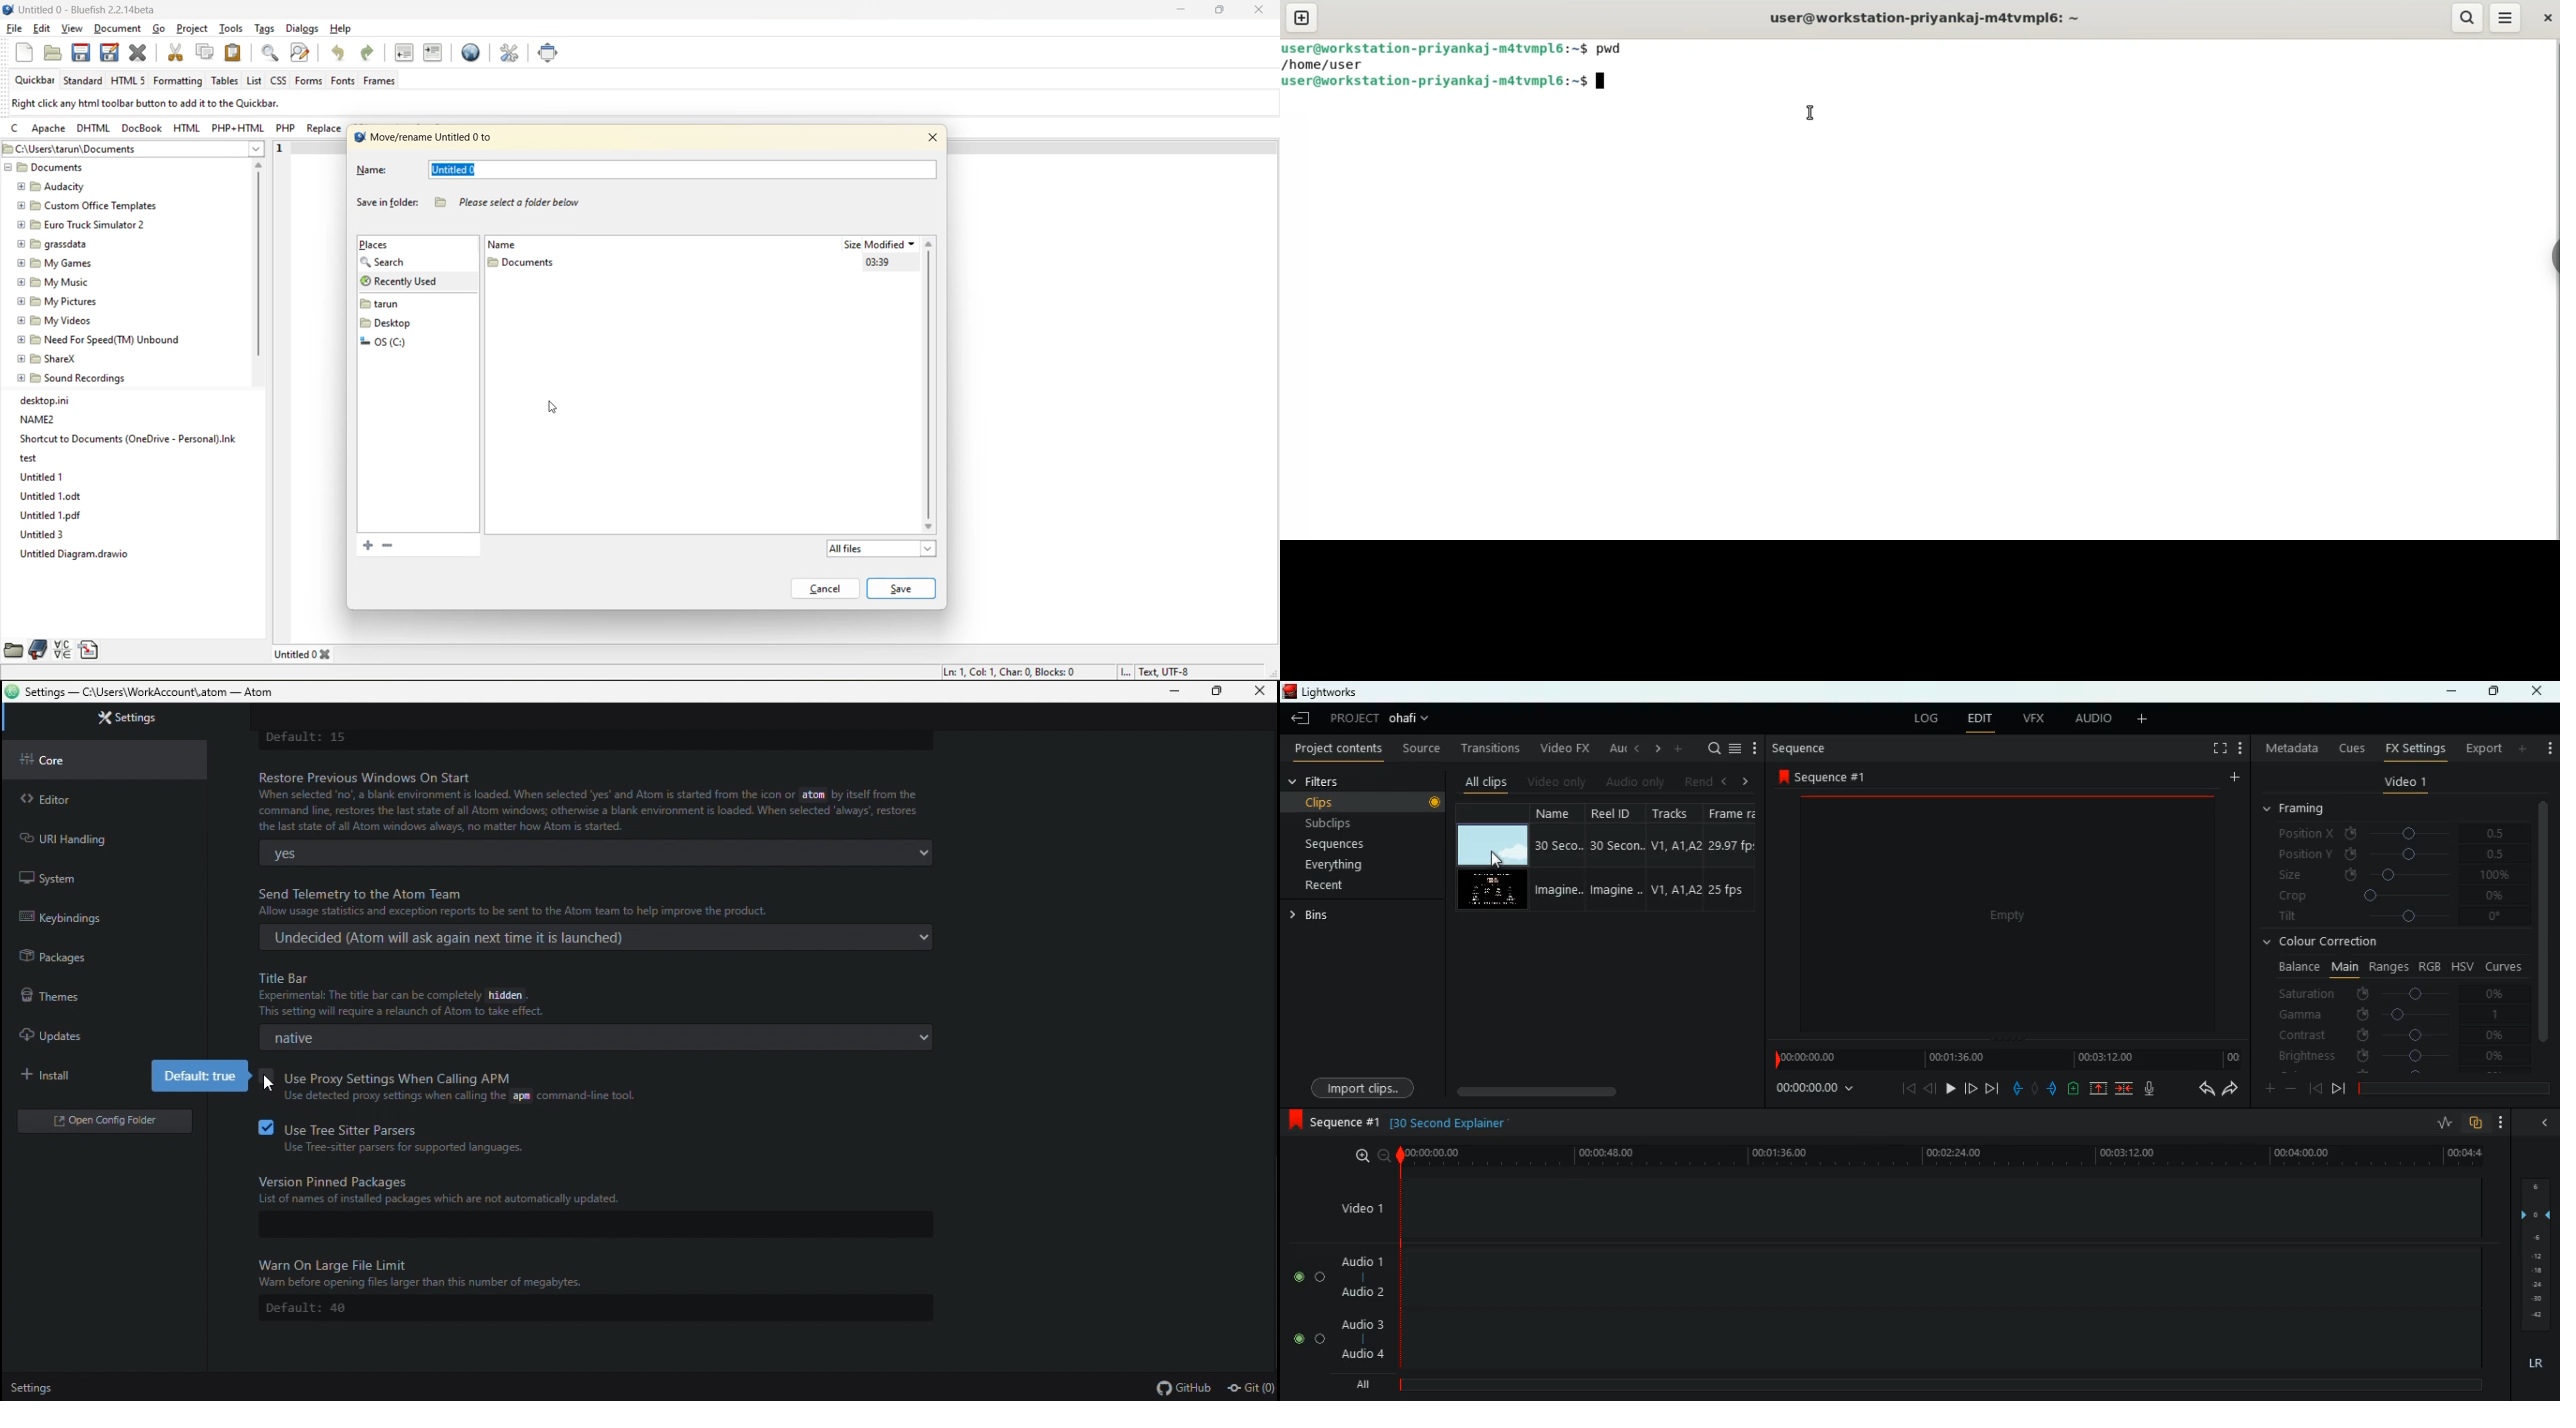 This screenshot has height=1428, width=2576. Describe the element at coordinates (2291, 1088) in the screenshot. I see `minus` at that location.